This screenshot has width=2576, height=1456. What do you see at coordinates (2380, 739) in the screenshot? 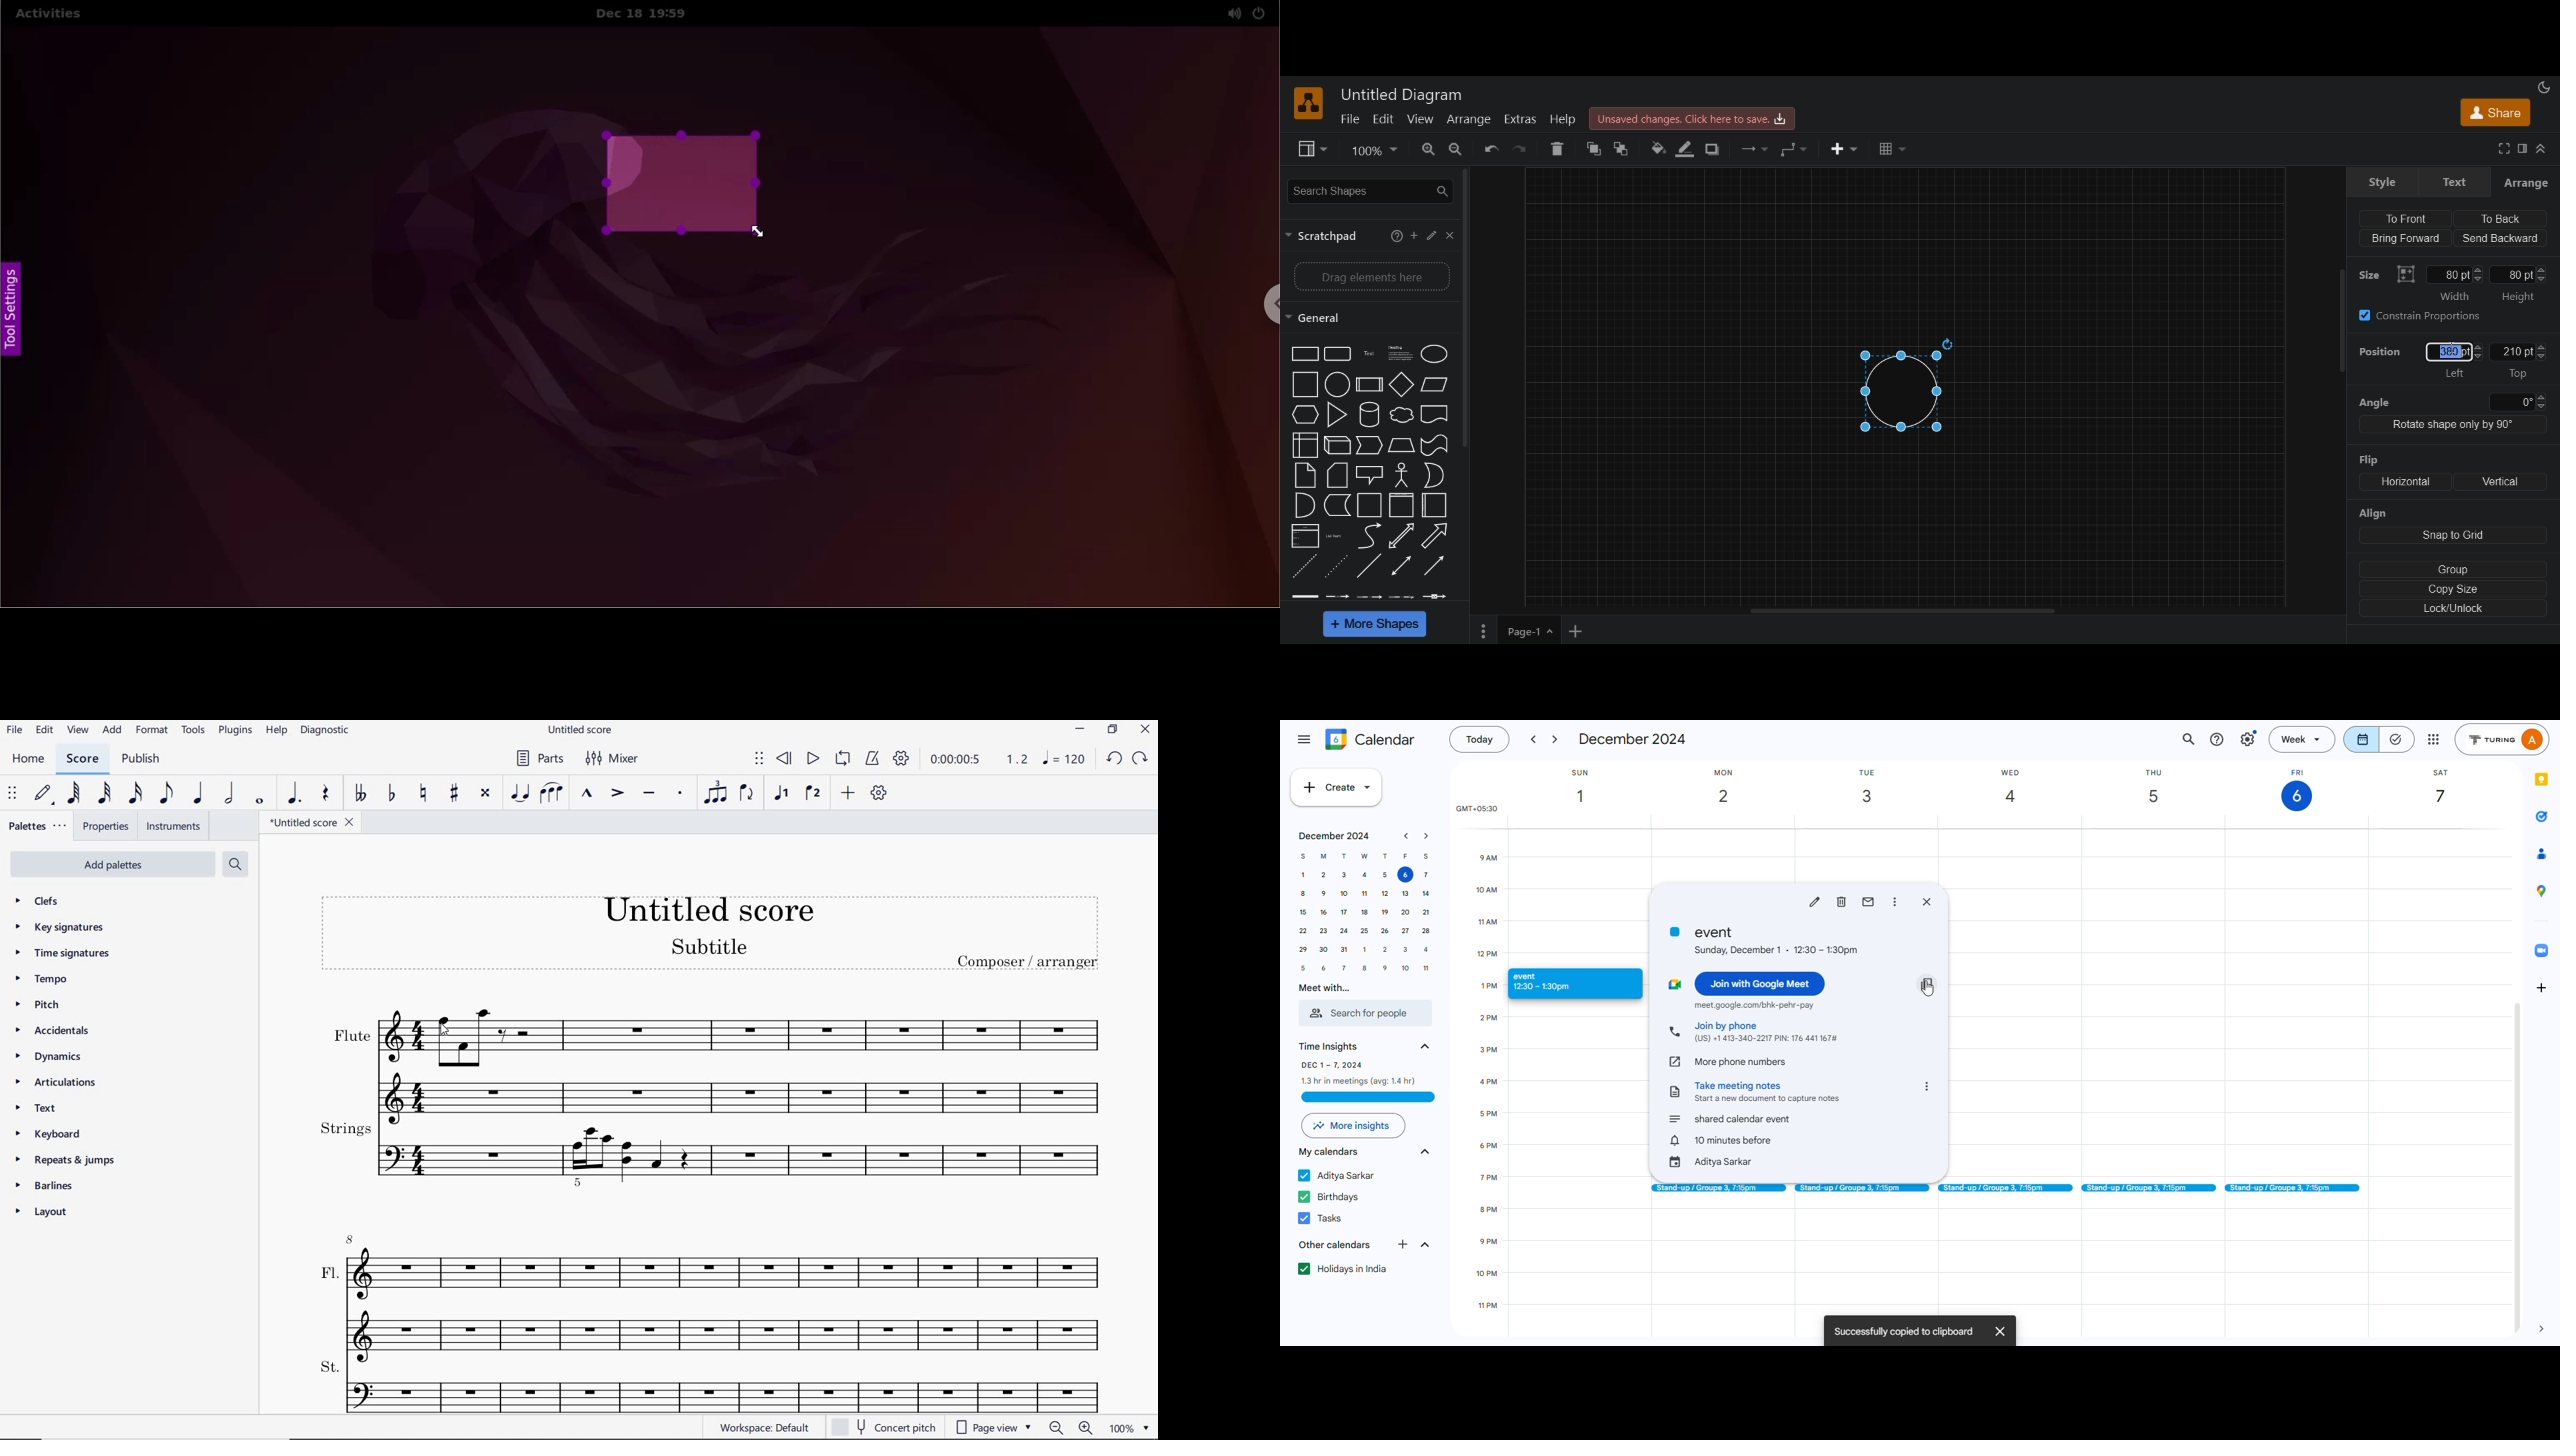
I see `view` at bounding box center [2380, 739].